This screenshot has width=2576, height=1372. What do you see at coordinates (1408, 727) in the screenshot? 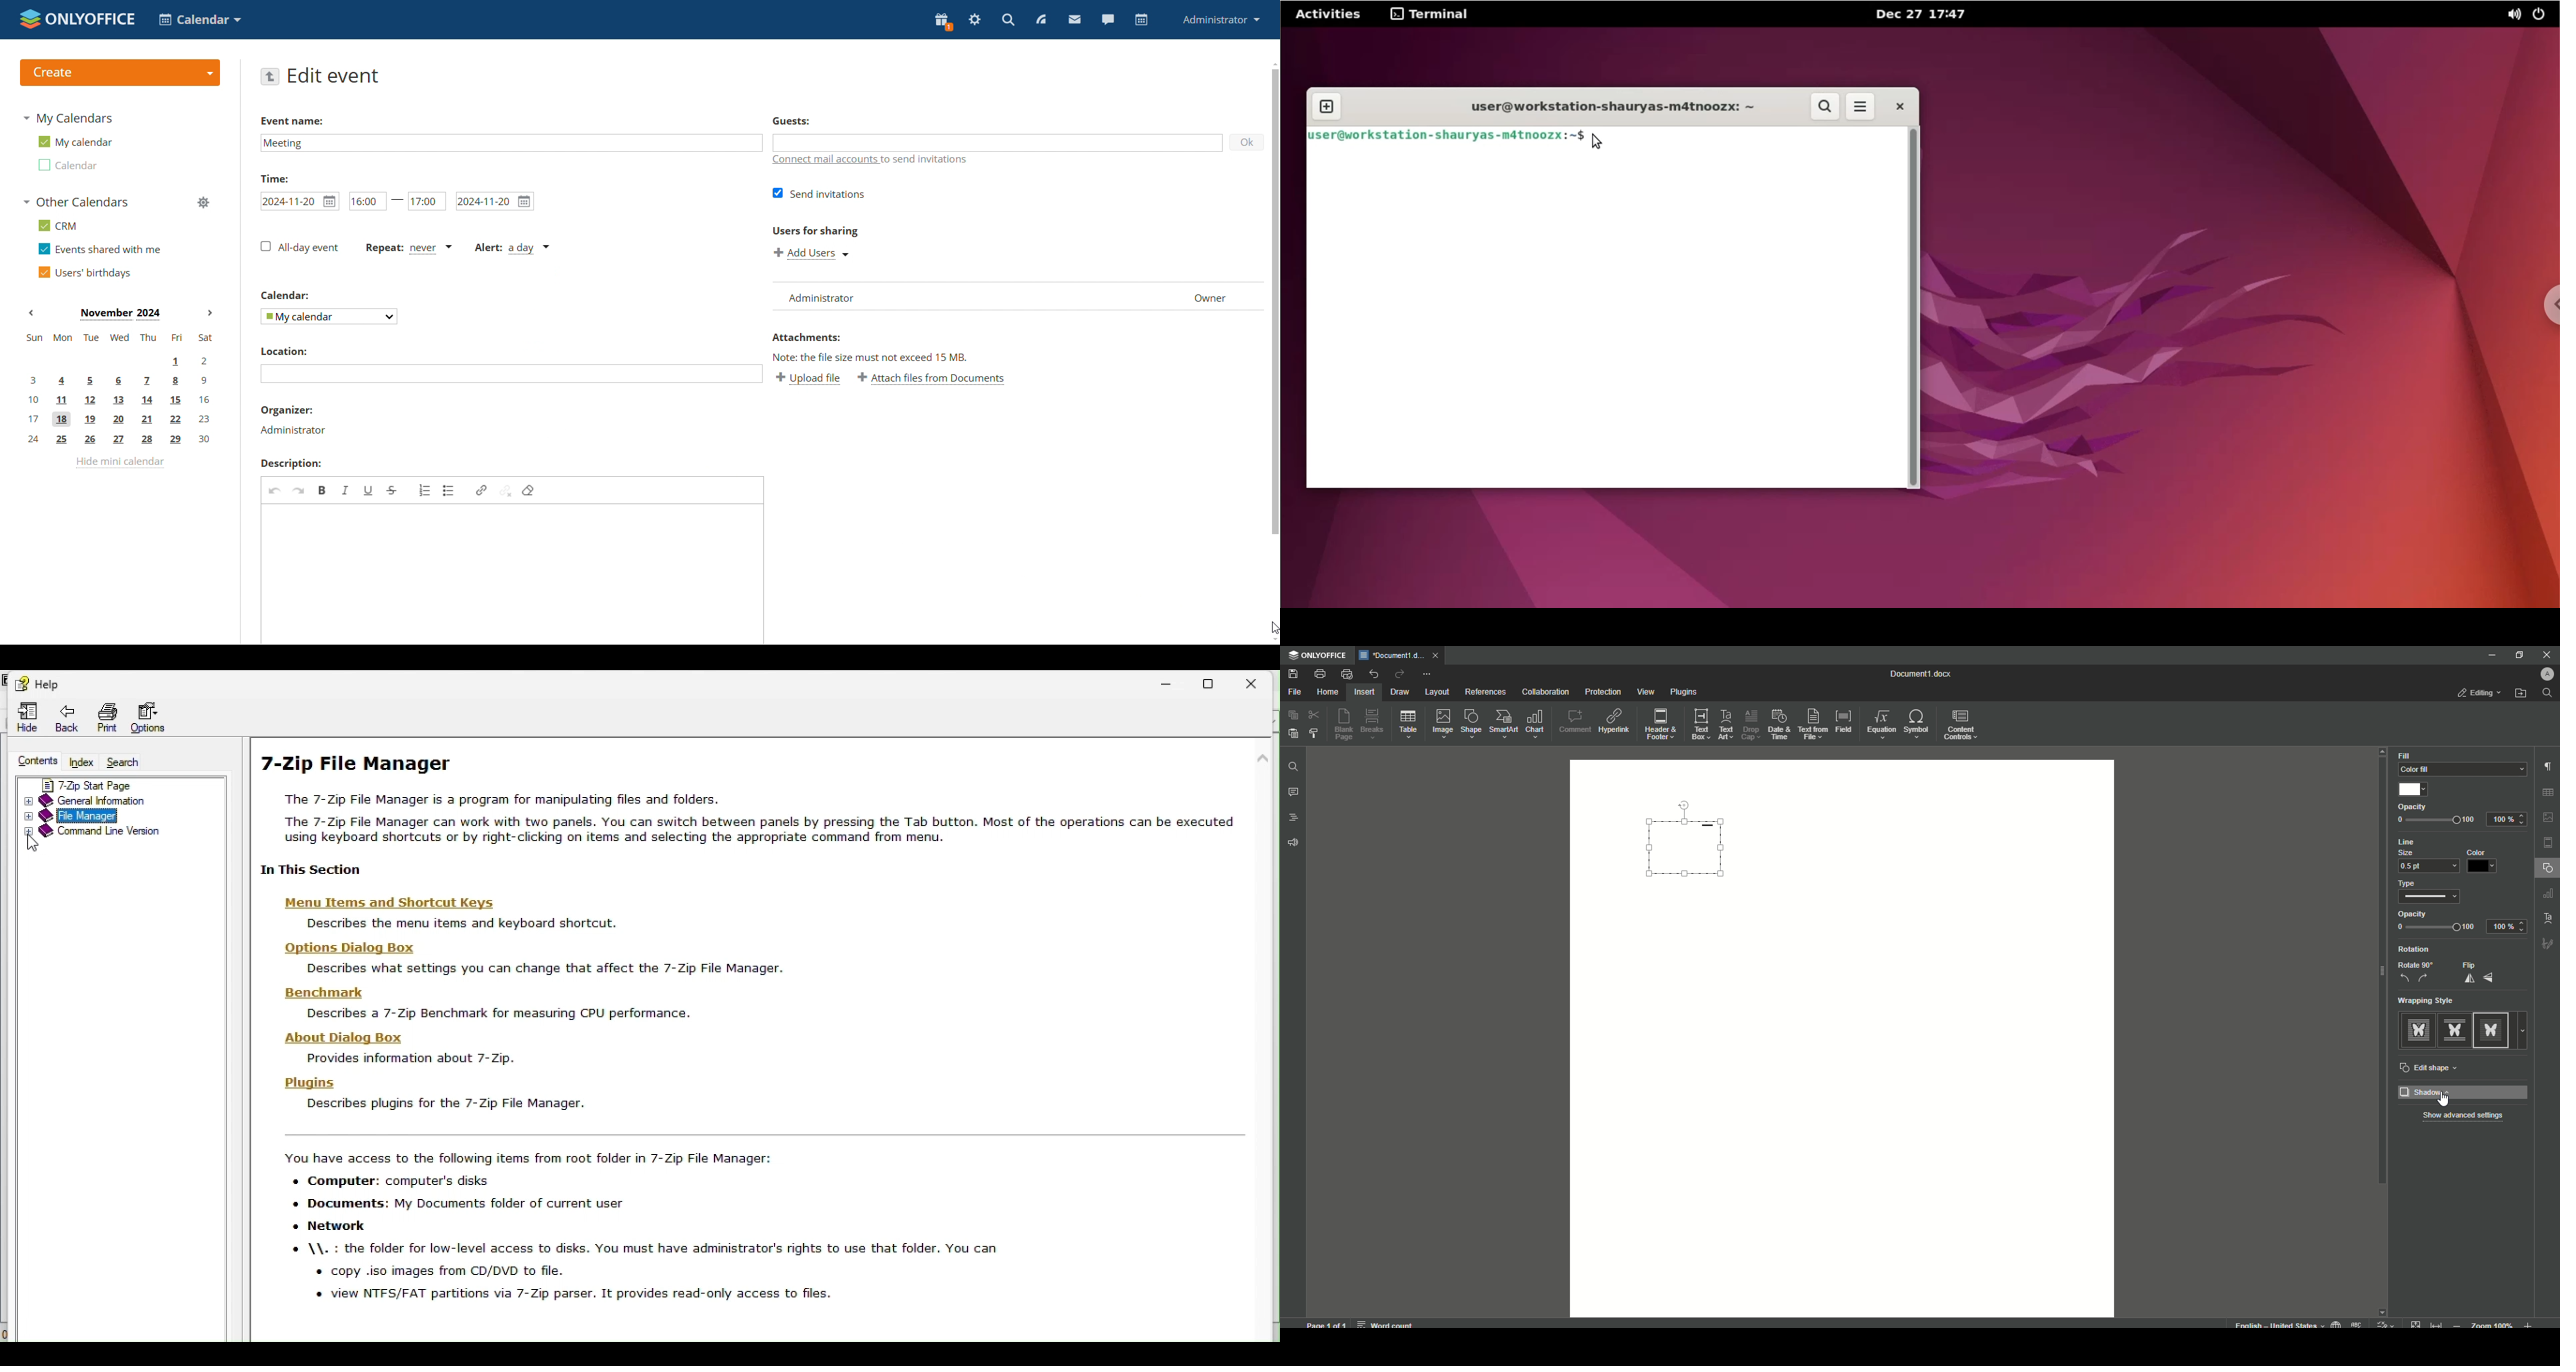
I see `Table` at bounding box center [1408, 727].